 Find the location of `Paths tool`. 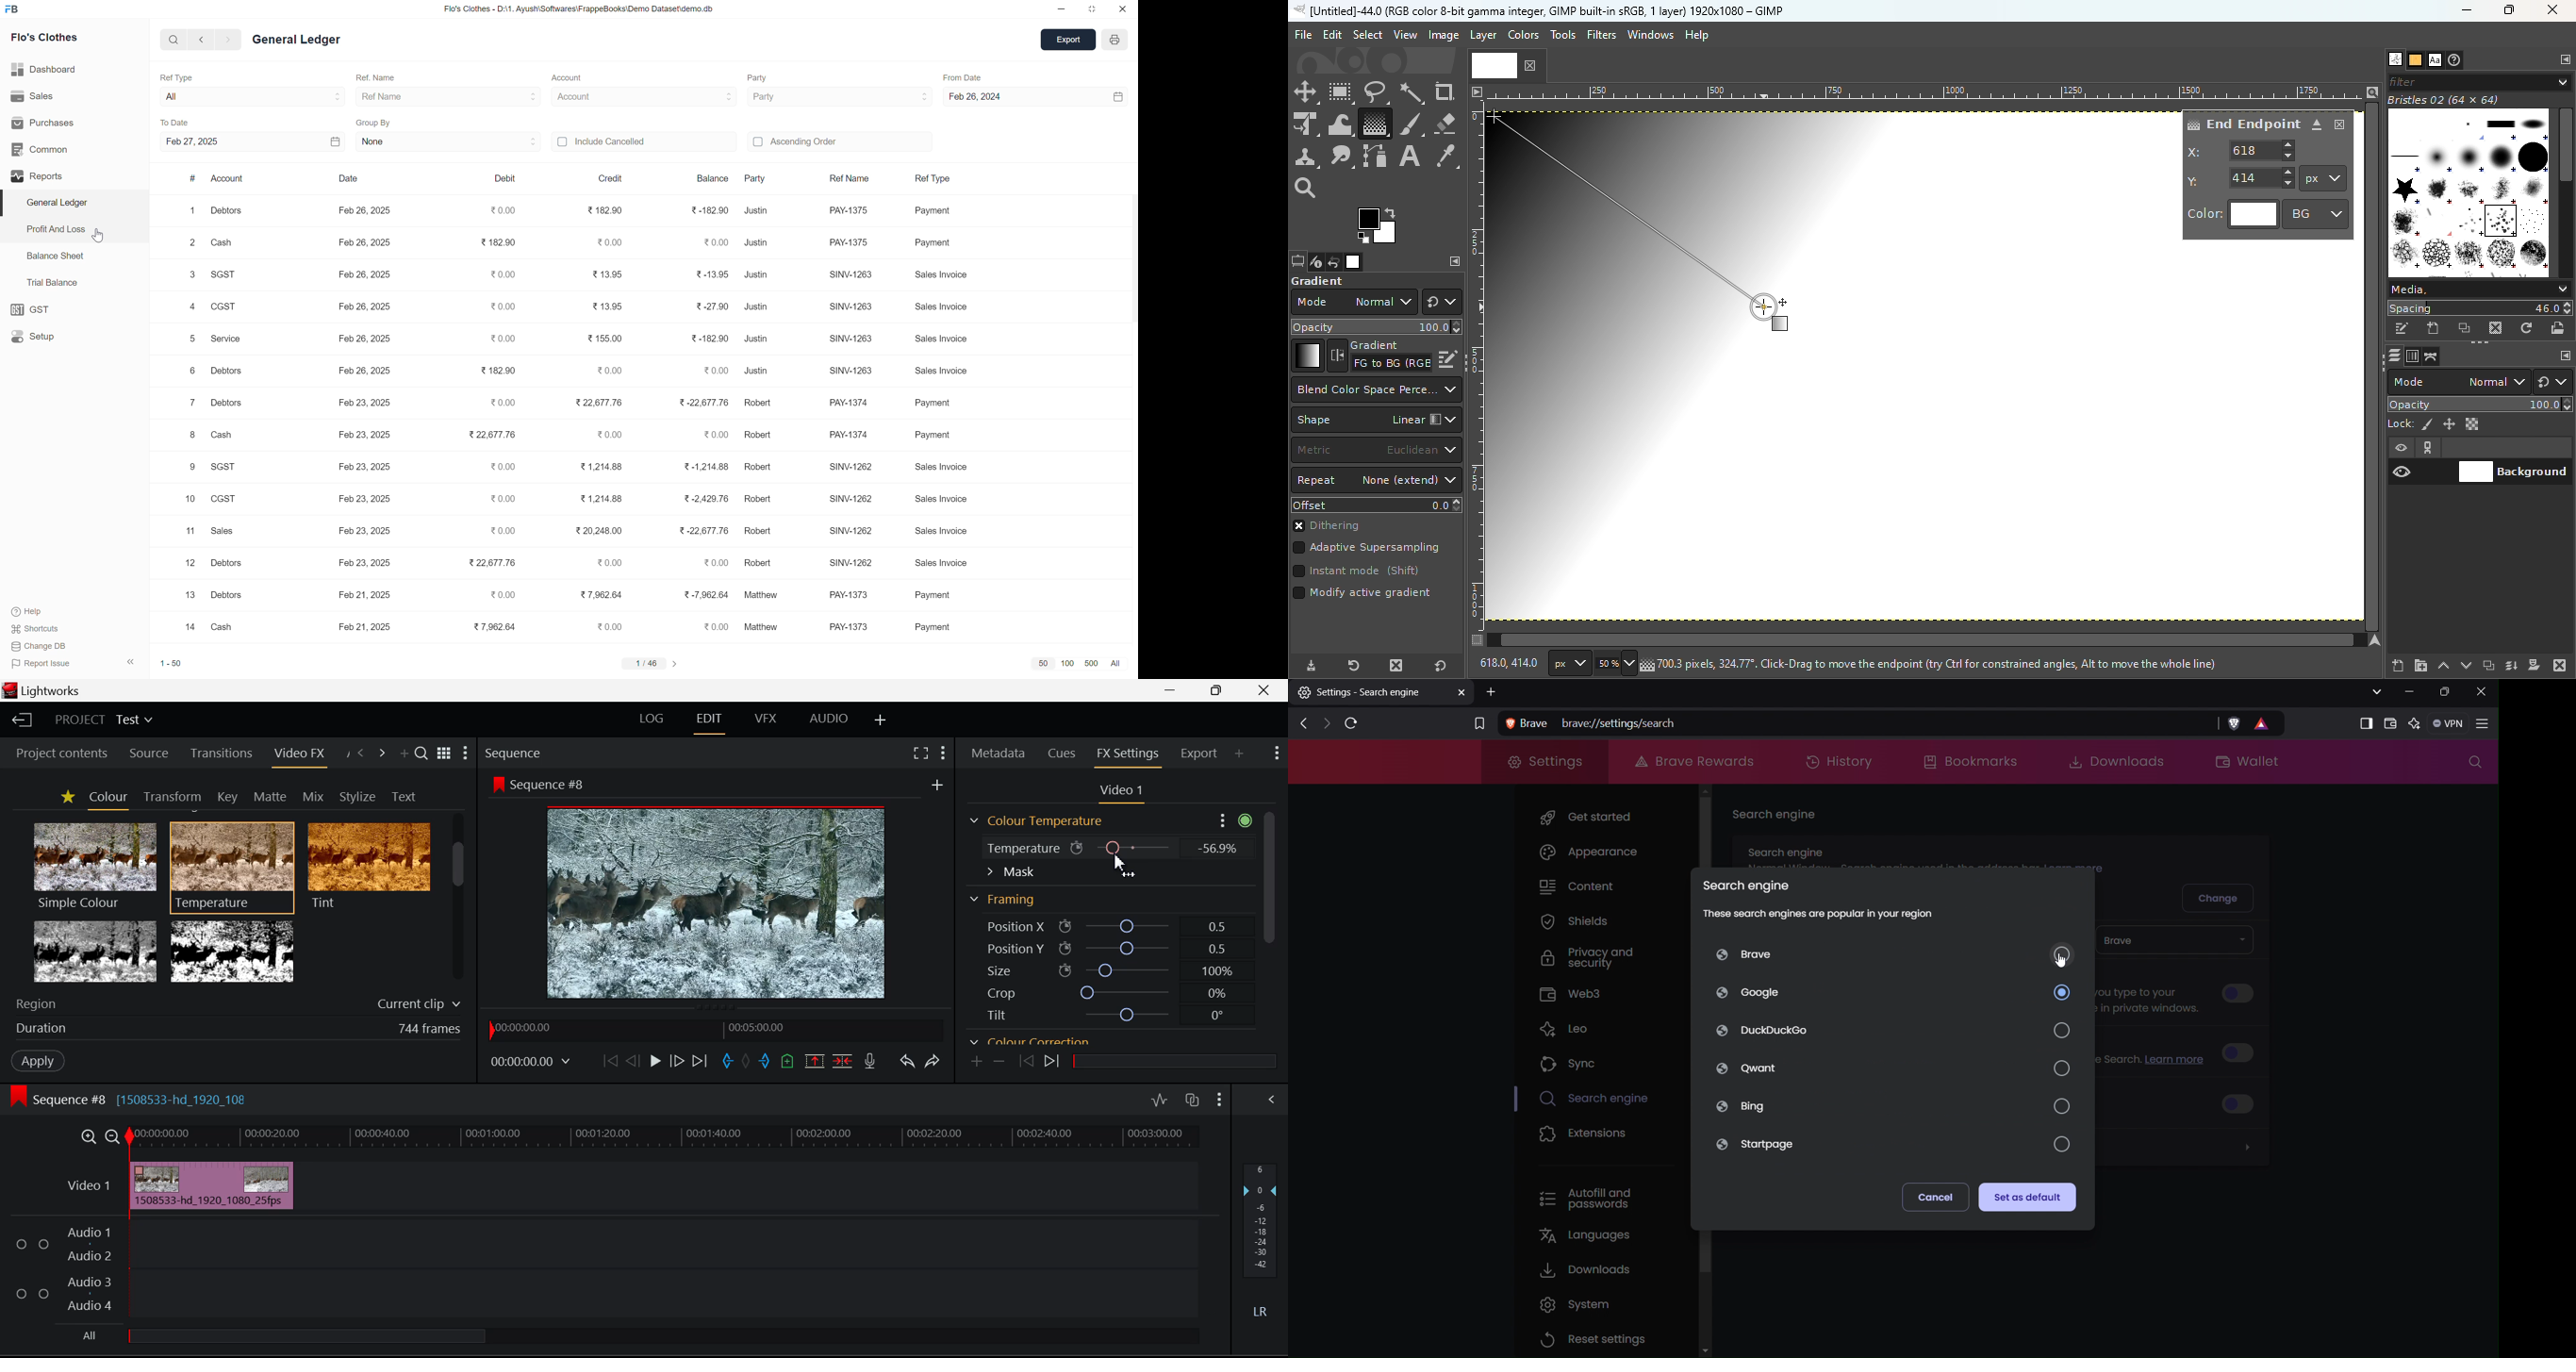

Paths tool is located at coordinates (1376, 157).